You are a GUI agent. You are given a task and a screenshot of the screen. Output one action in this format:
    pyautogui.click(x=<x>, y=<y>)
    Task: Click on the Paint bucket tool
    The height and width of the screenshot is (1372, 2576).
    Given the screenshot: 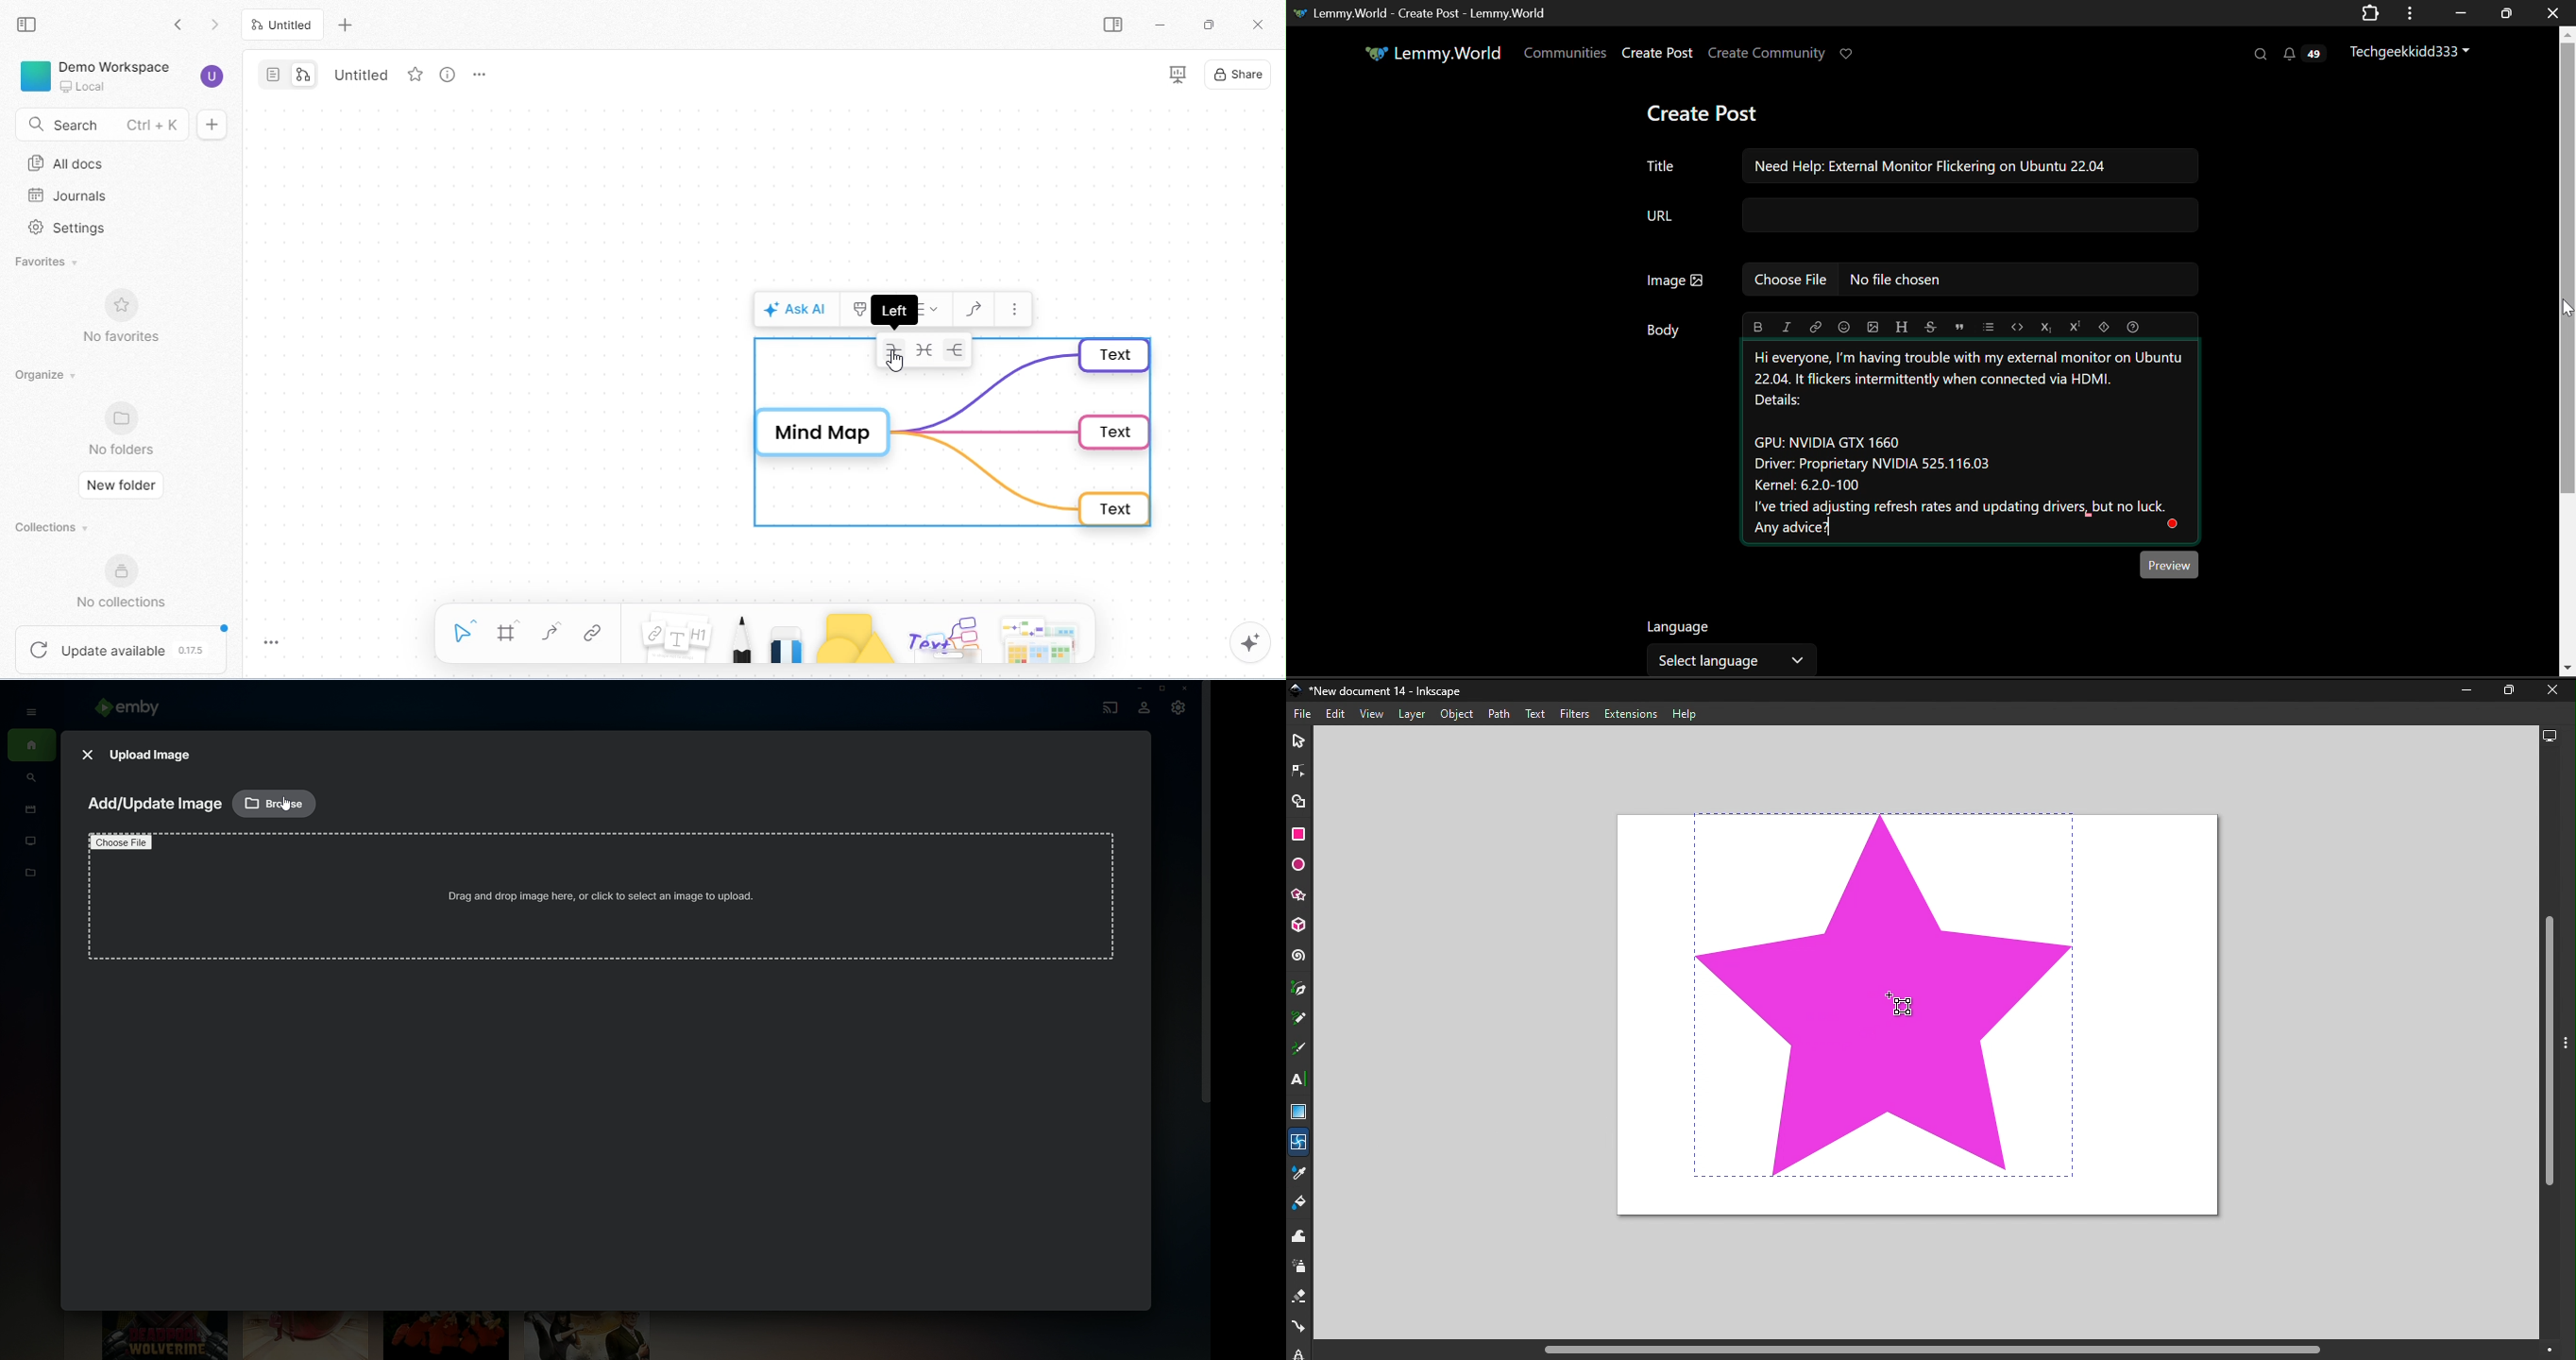 What is the action you would take?
    pyautogui.click(x=1300, y=1206)
    